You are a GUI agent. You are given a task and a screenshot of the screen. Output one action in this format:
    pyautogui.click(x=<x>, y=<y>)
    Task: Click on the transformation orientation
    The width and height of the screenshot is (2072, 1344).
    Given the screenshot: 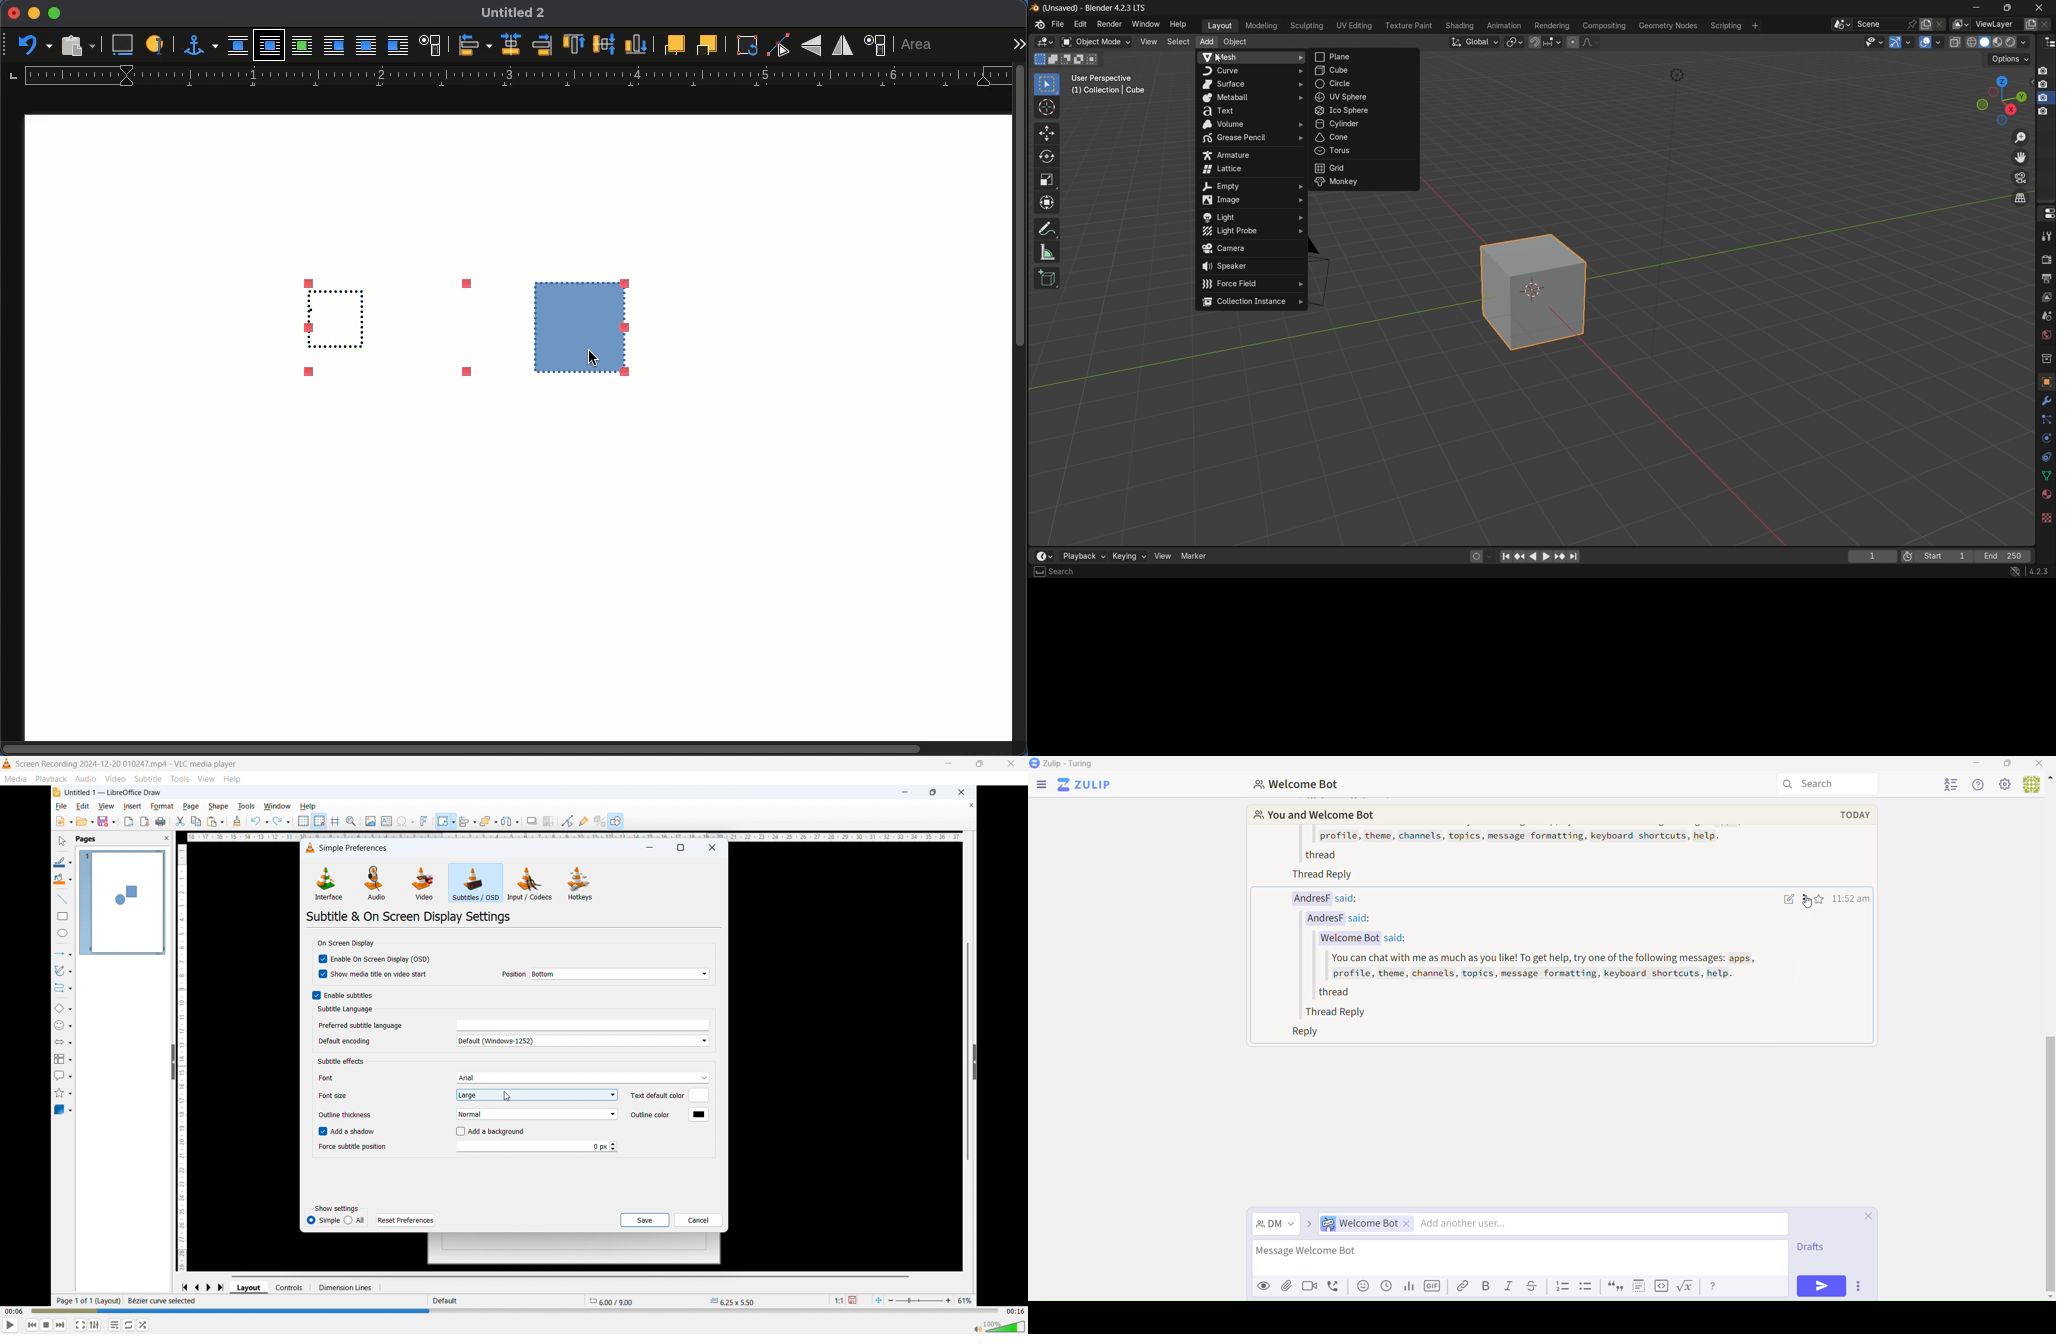 What is the action you would take?
    pyautogui.click(x=1473, y=42)
    